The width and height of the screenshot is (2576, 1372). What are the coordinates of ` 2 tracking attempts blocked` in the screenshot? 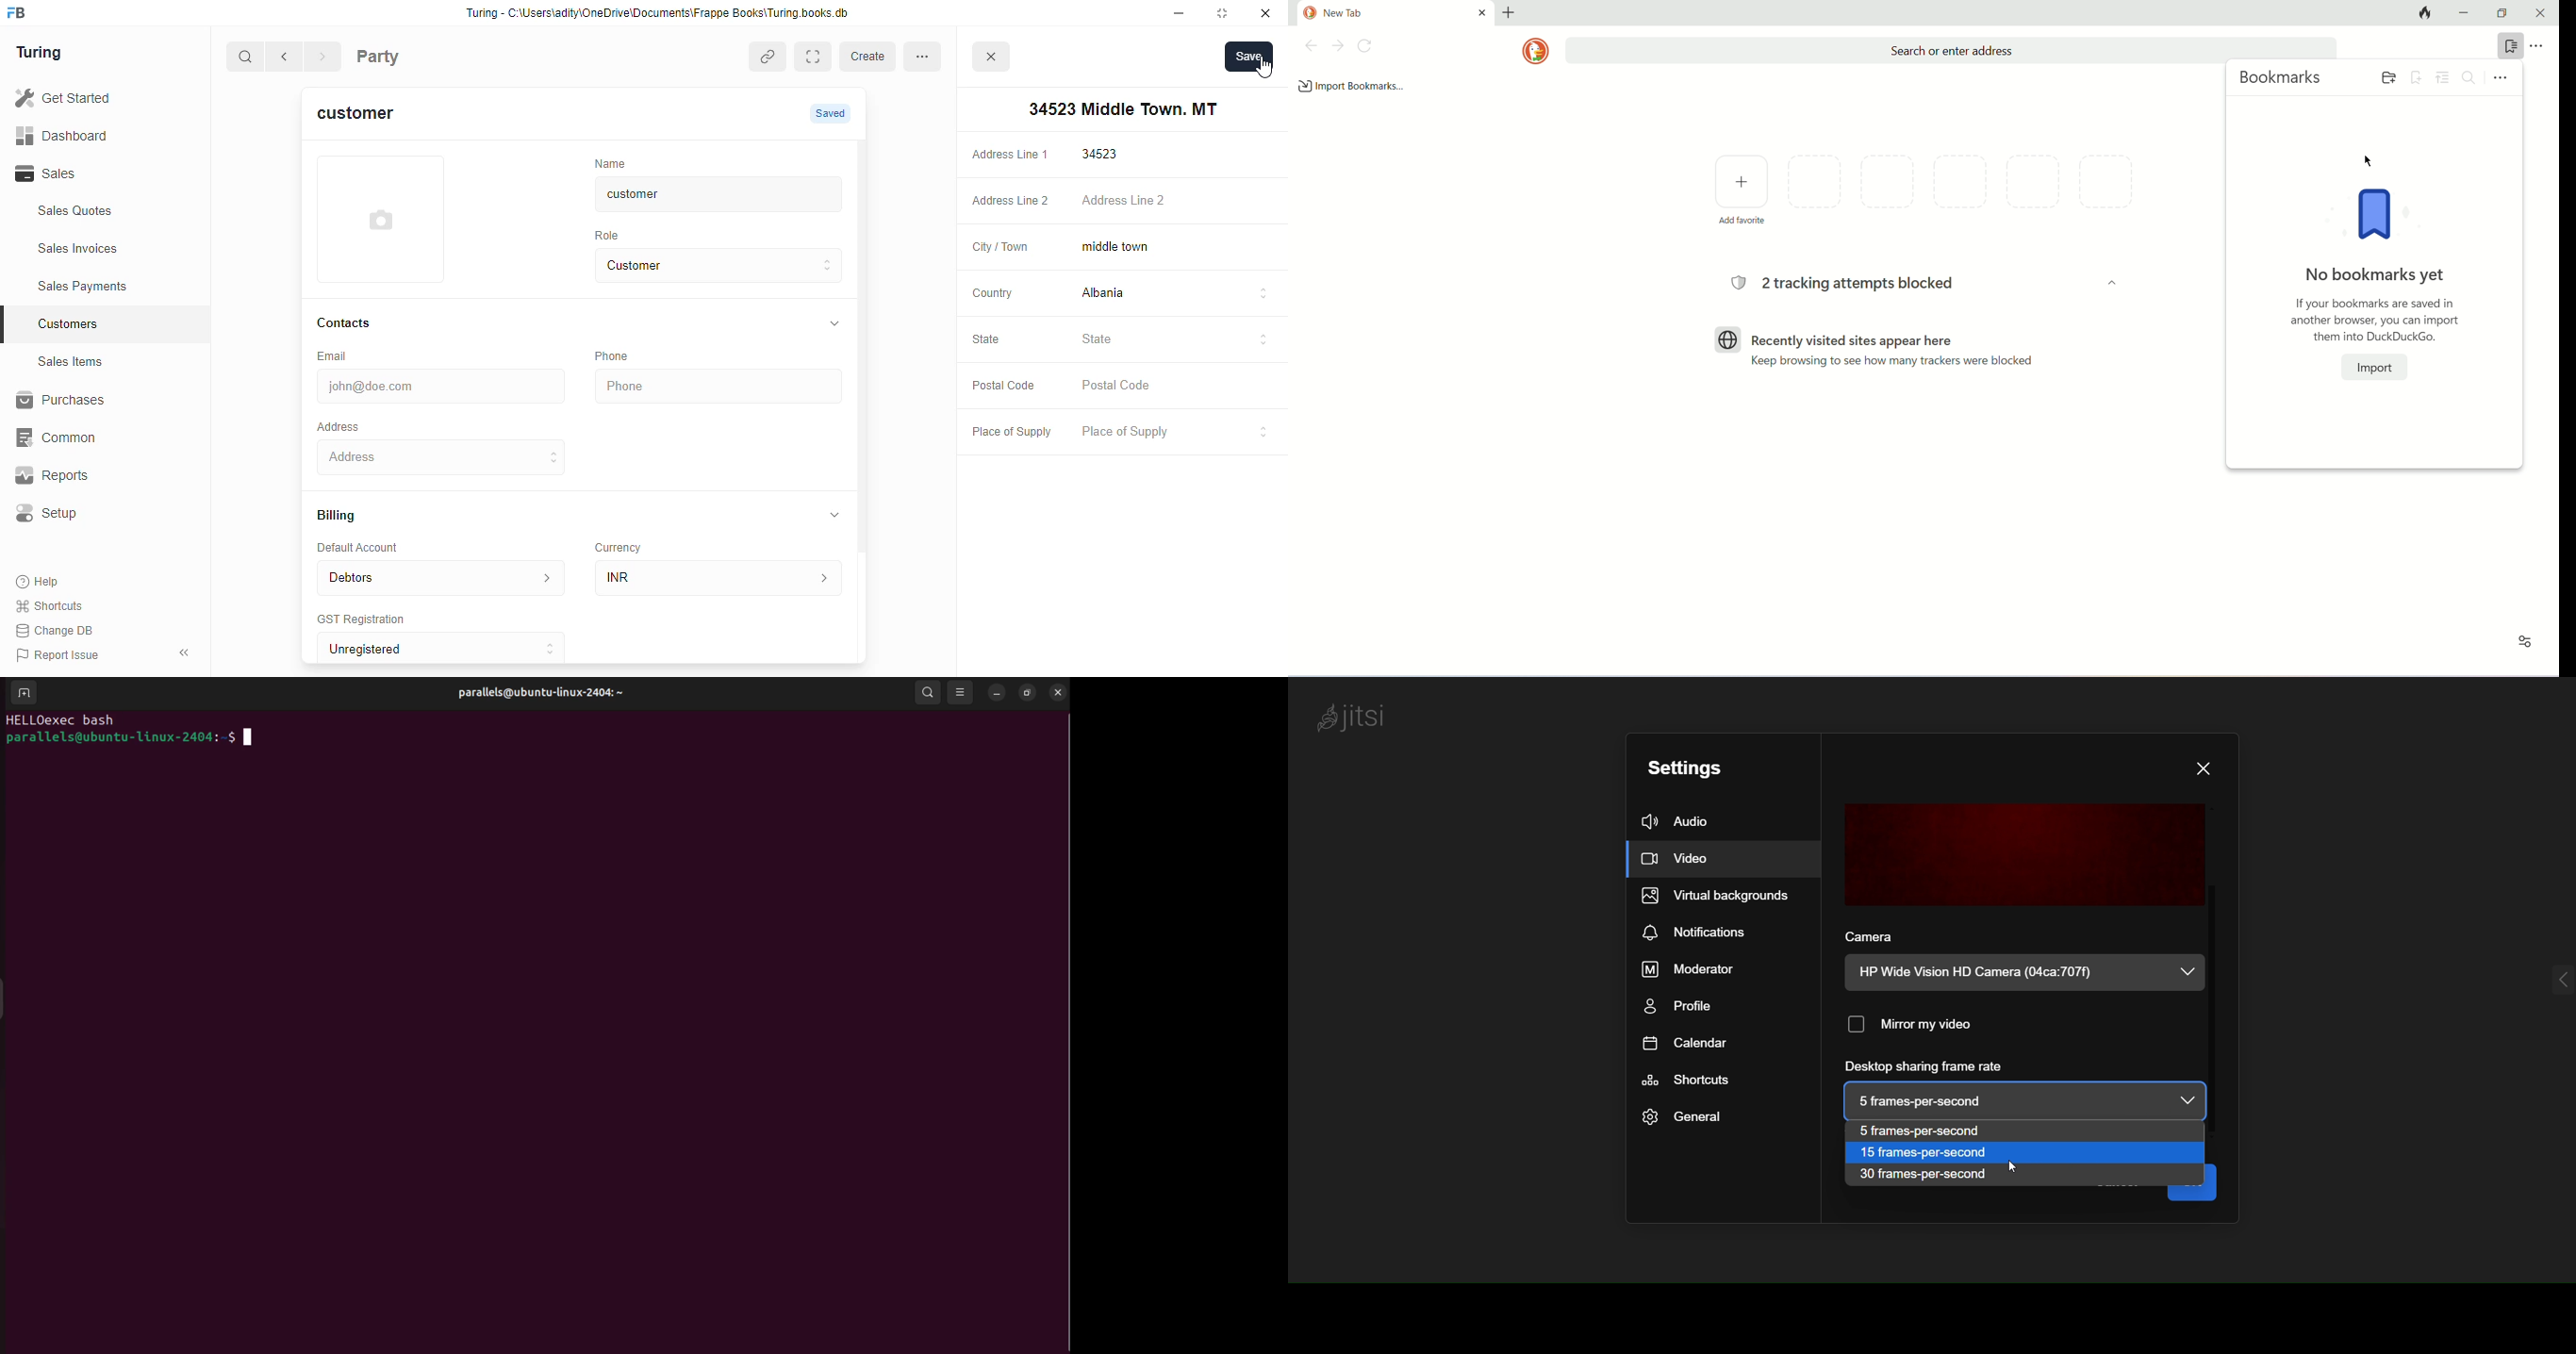 It's located at (1850, 284).